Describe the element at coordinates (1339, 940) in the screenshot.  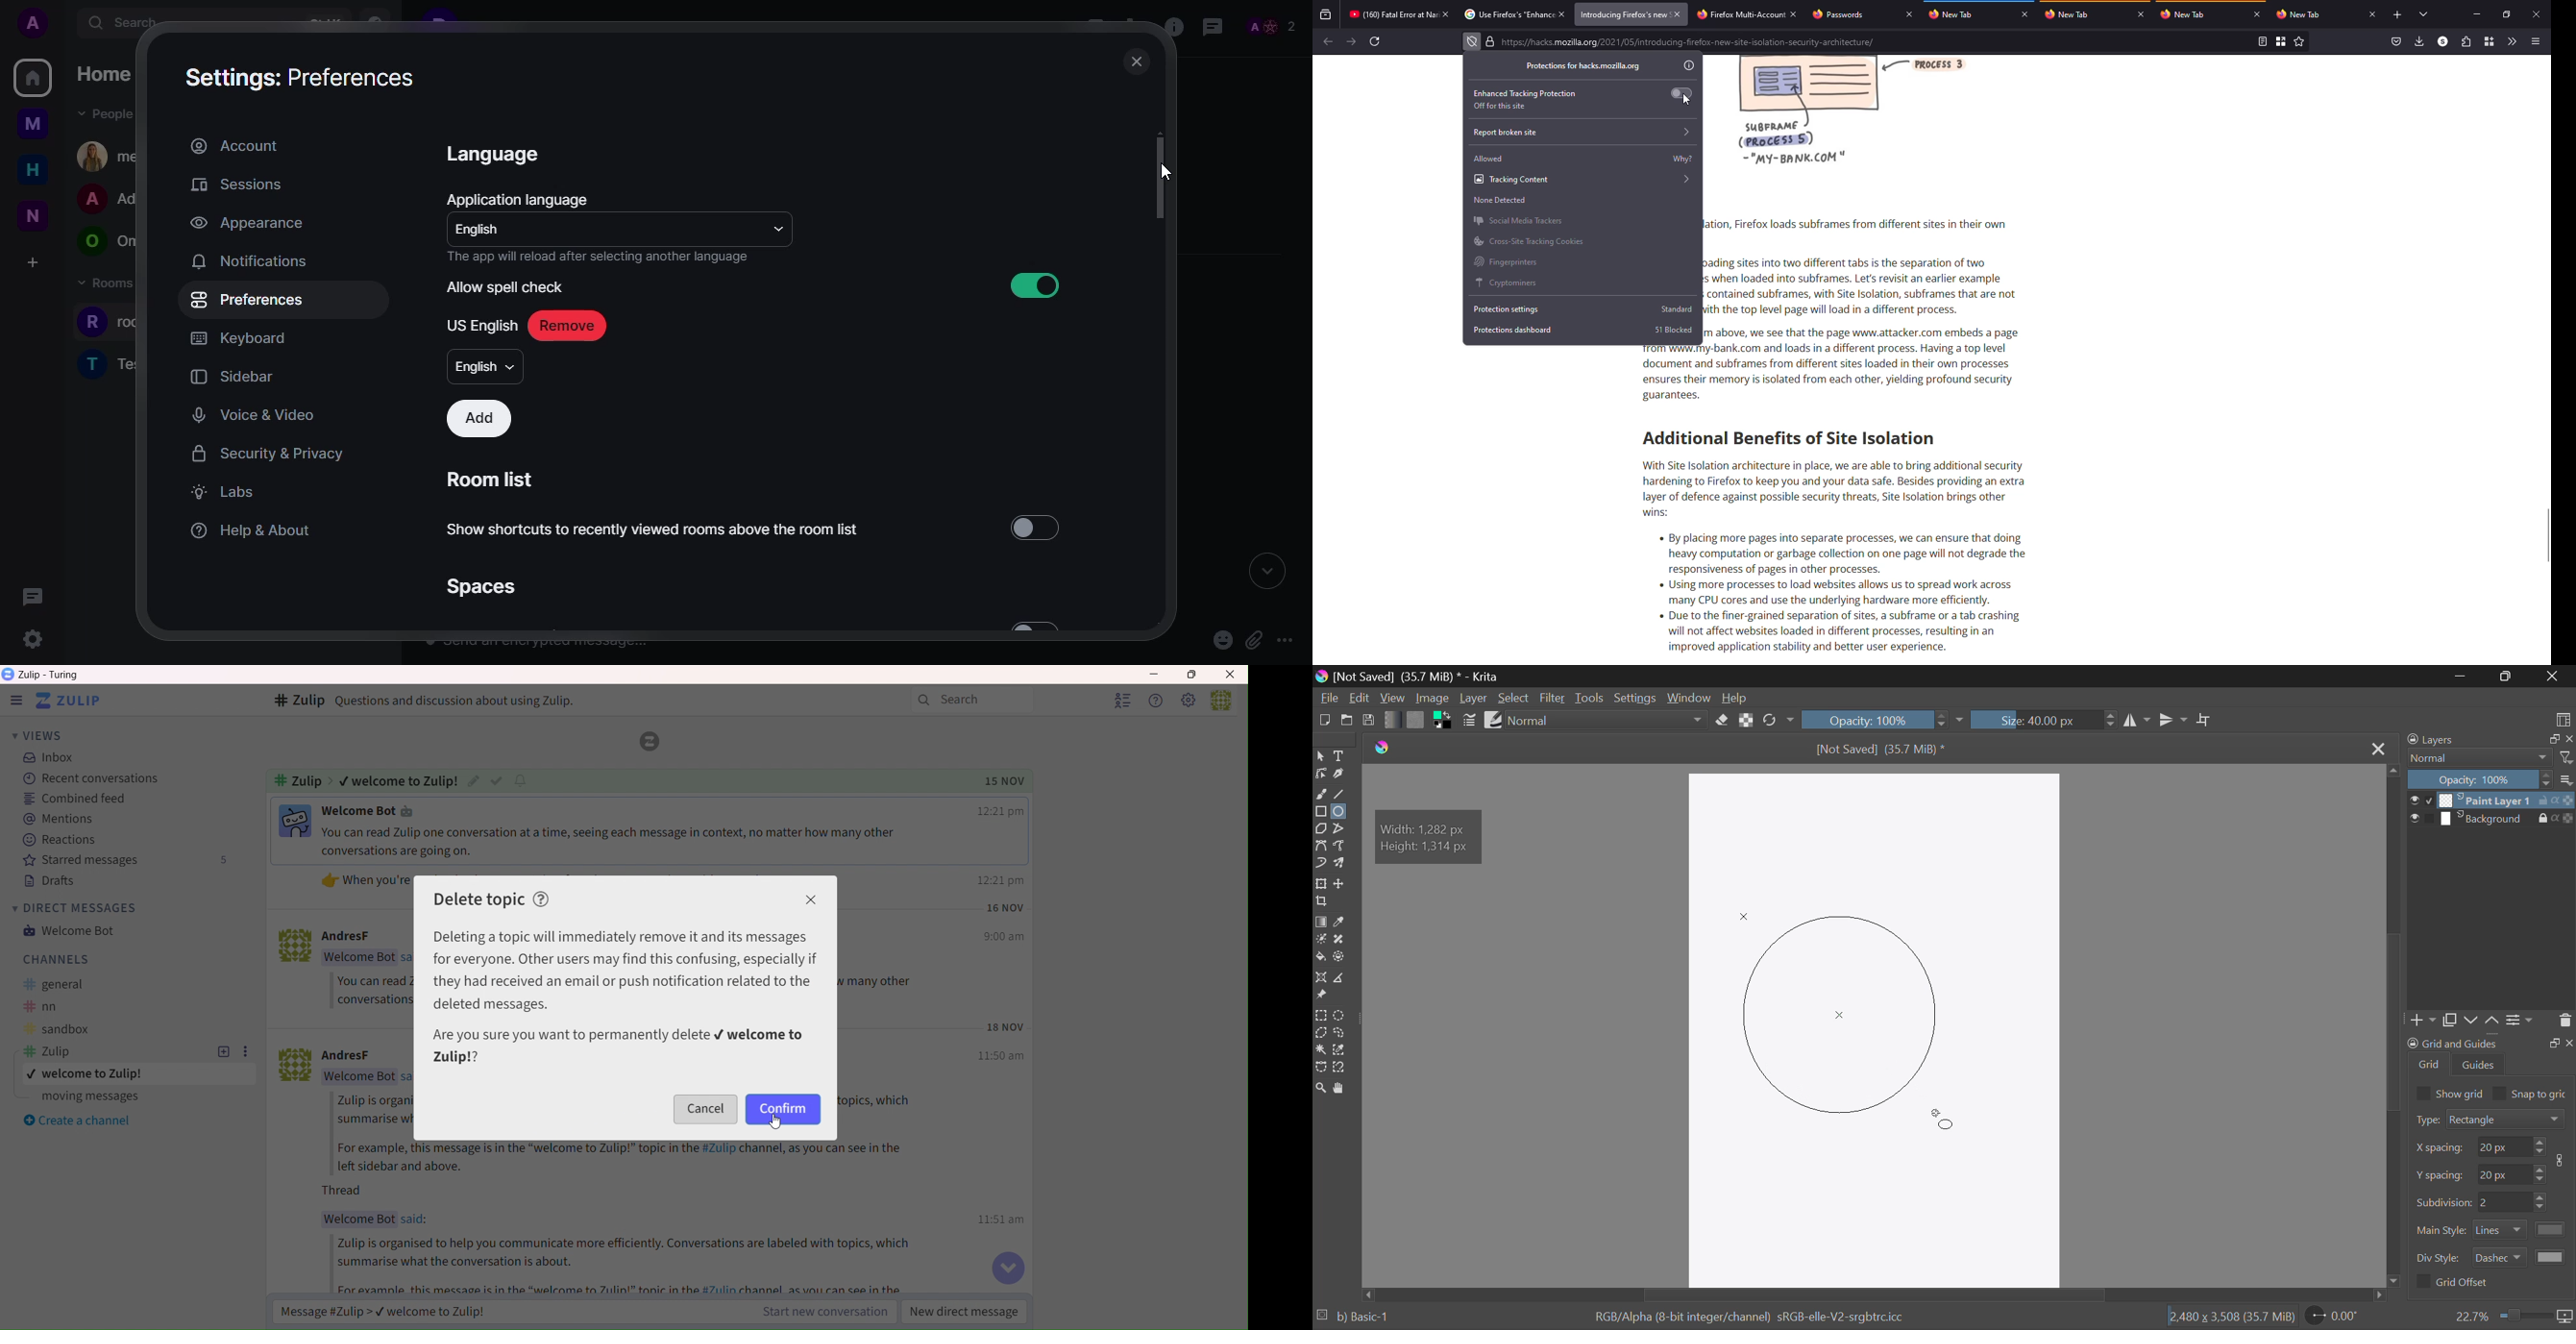
I see `Smart Patch Tool` at that location.